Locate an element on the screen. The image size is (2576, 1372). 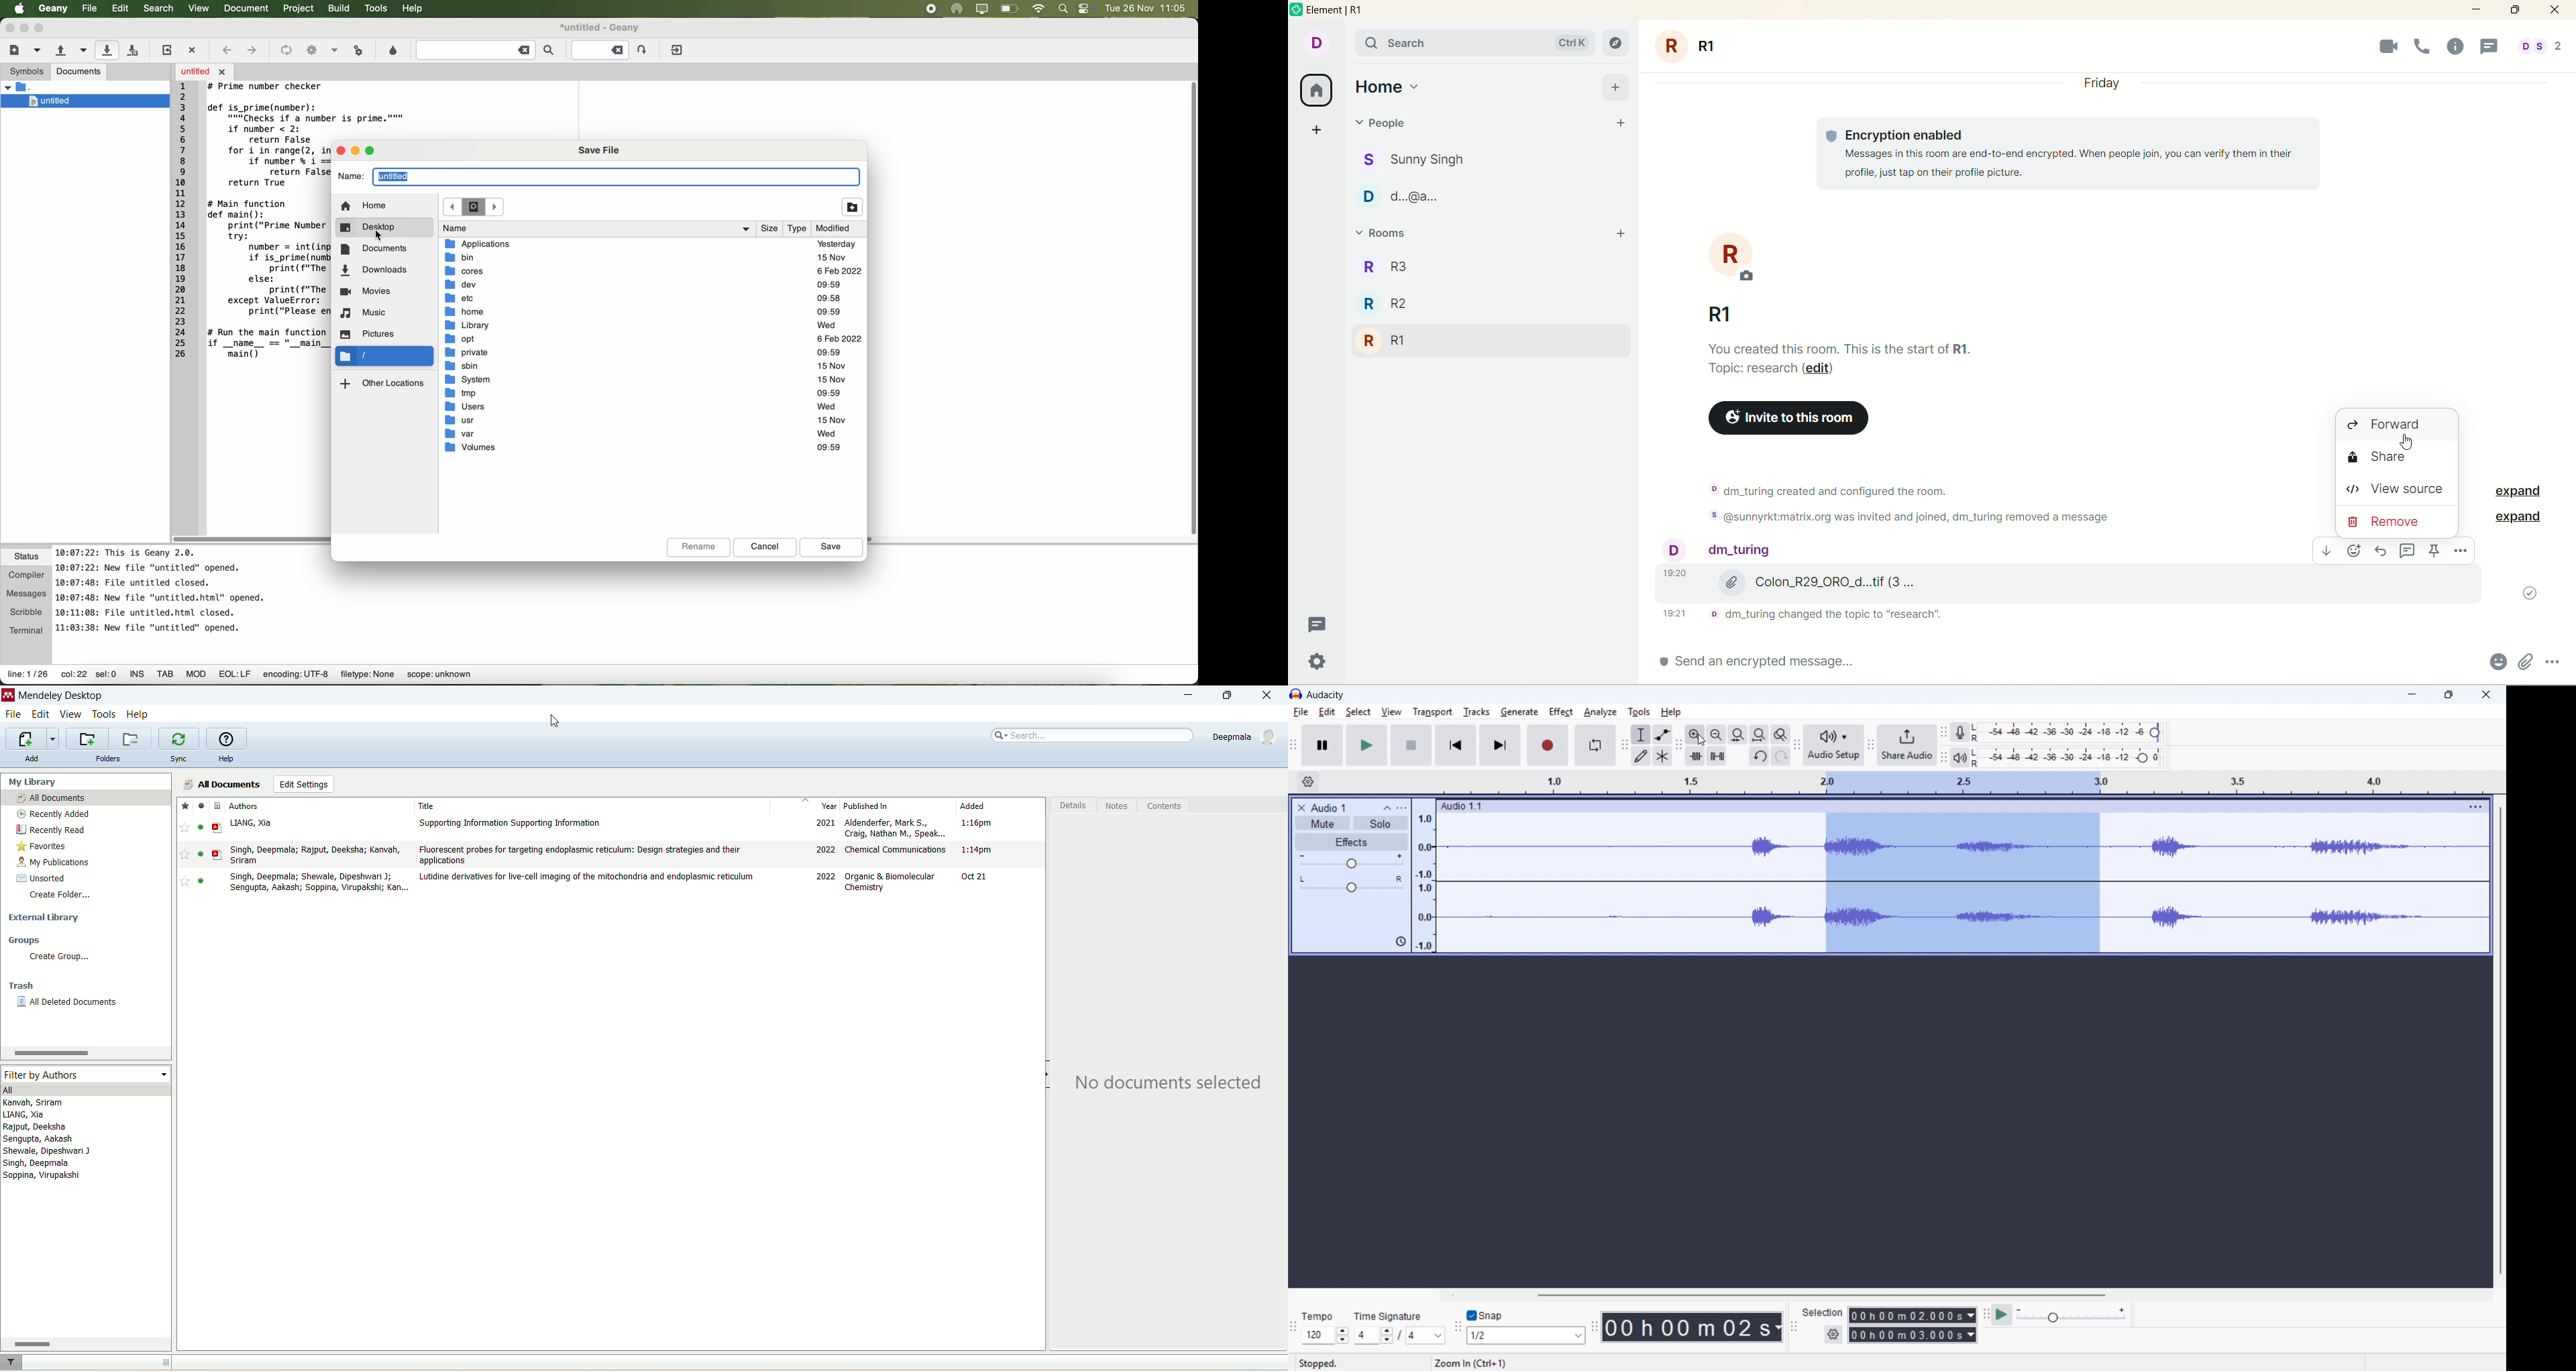
vertical scroll bar is located at coordinates (2568, 358).